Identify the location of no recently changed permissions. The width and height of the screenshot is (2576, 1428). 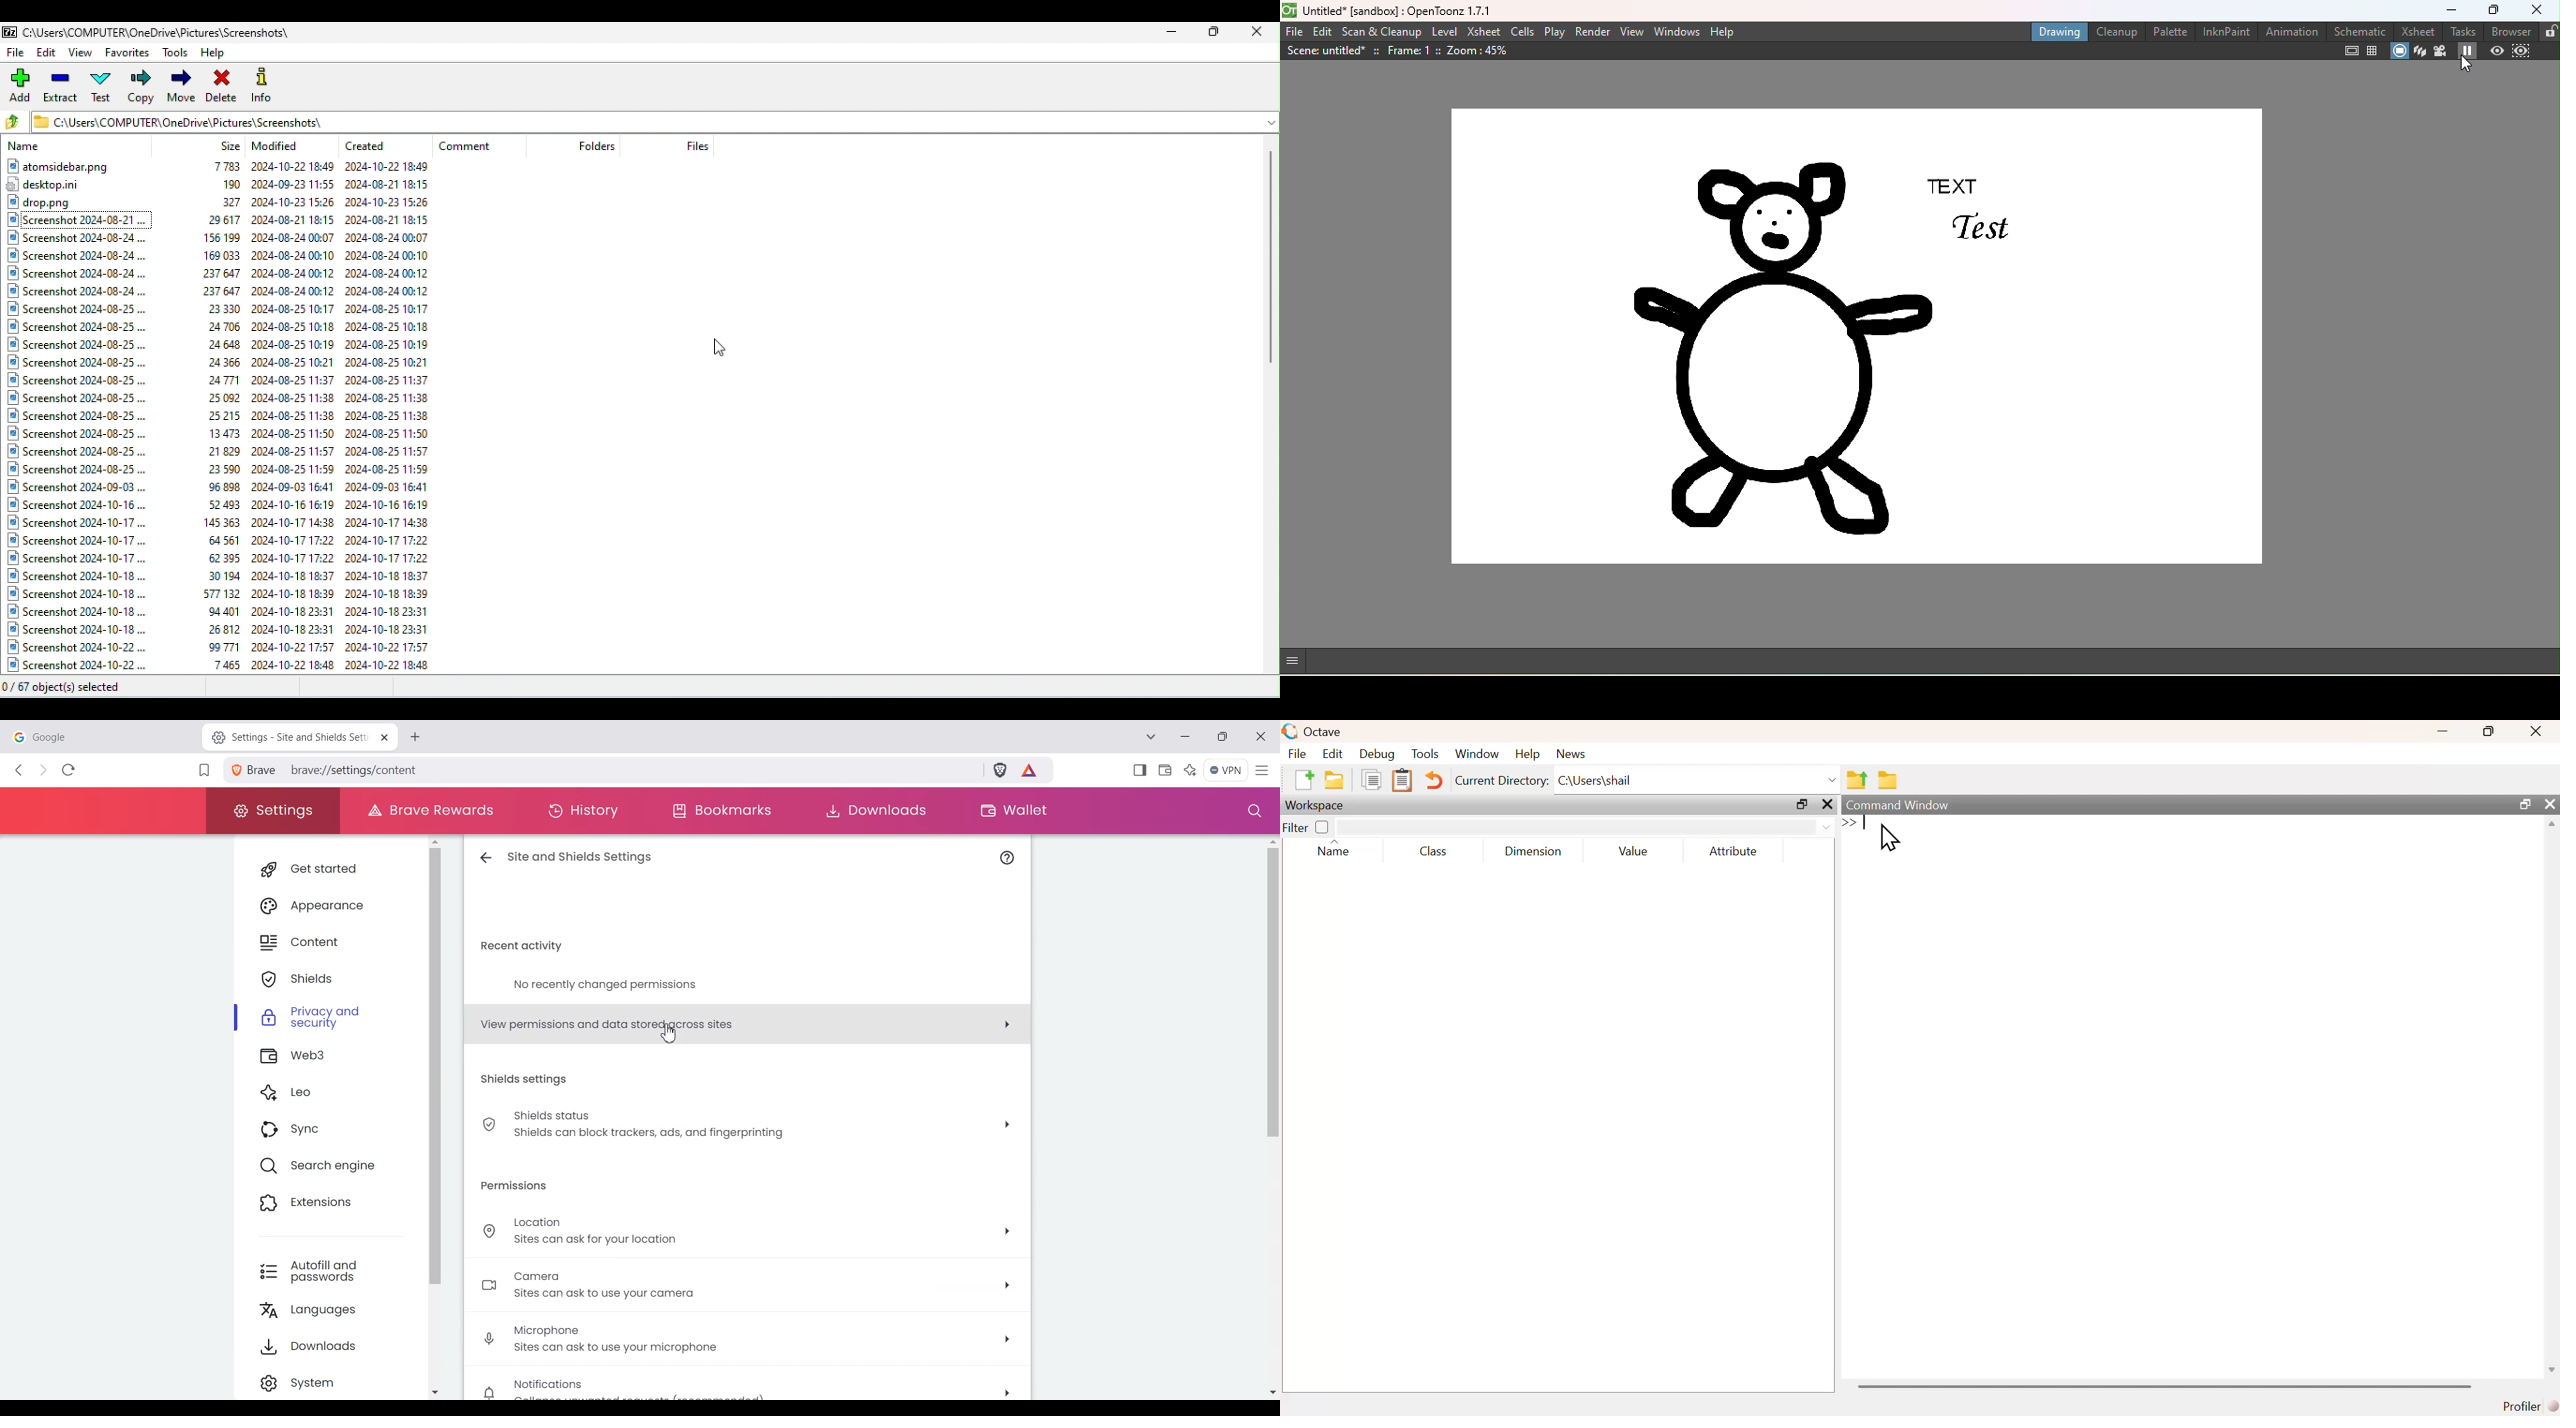
(617, 985).